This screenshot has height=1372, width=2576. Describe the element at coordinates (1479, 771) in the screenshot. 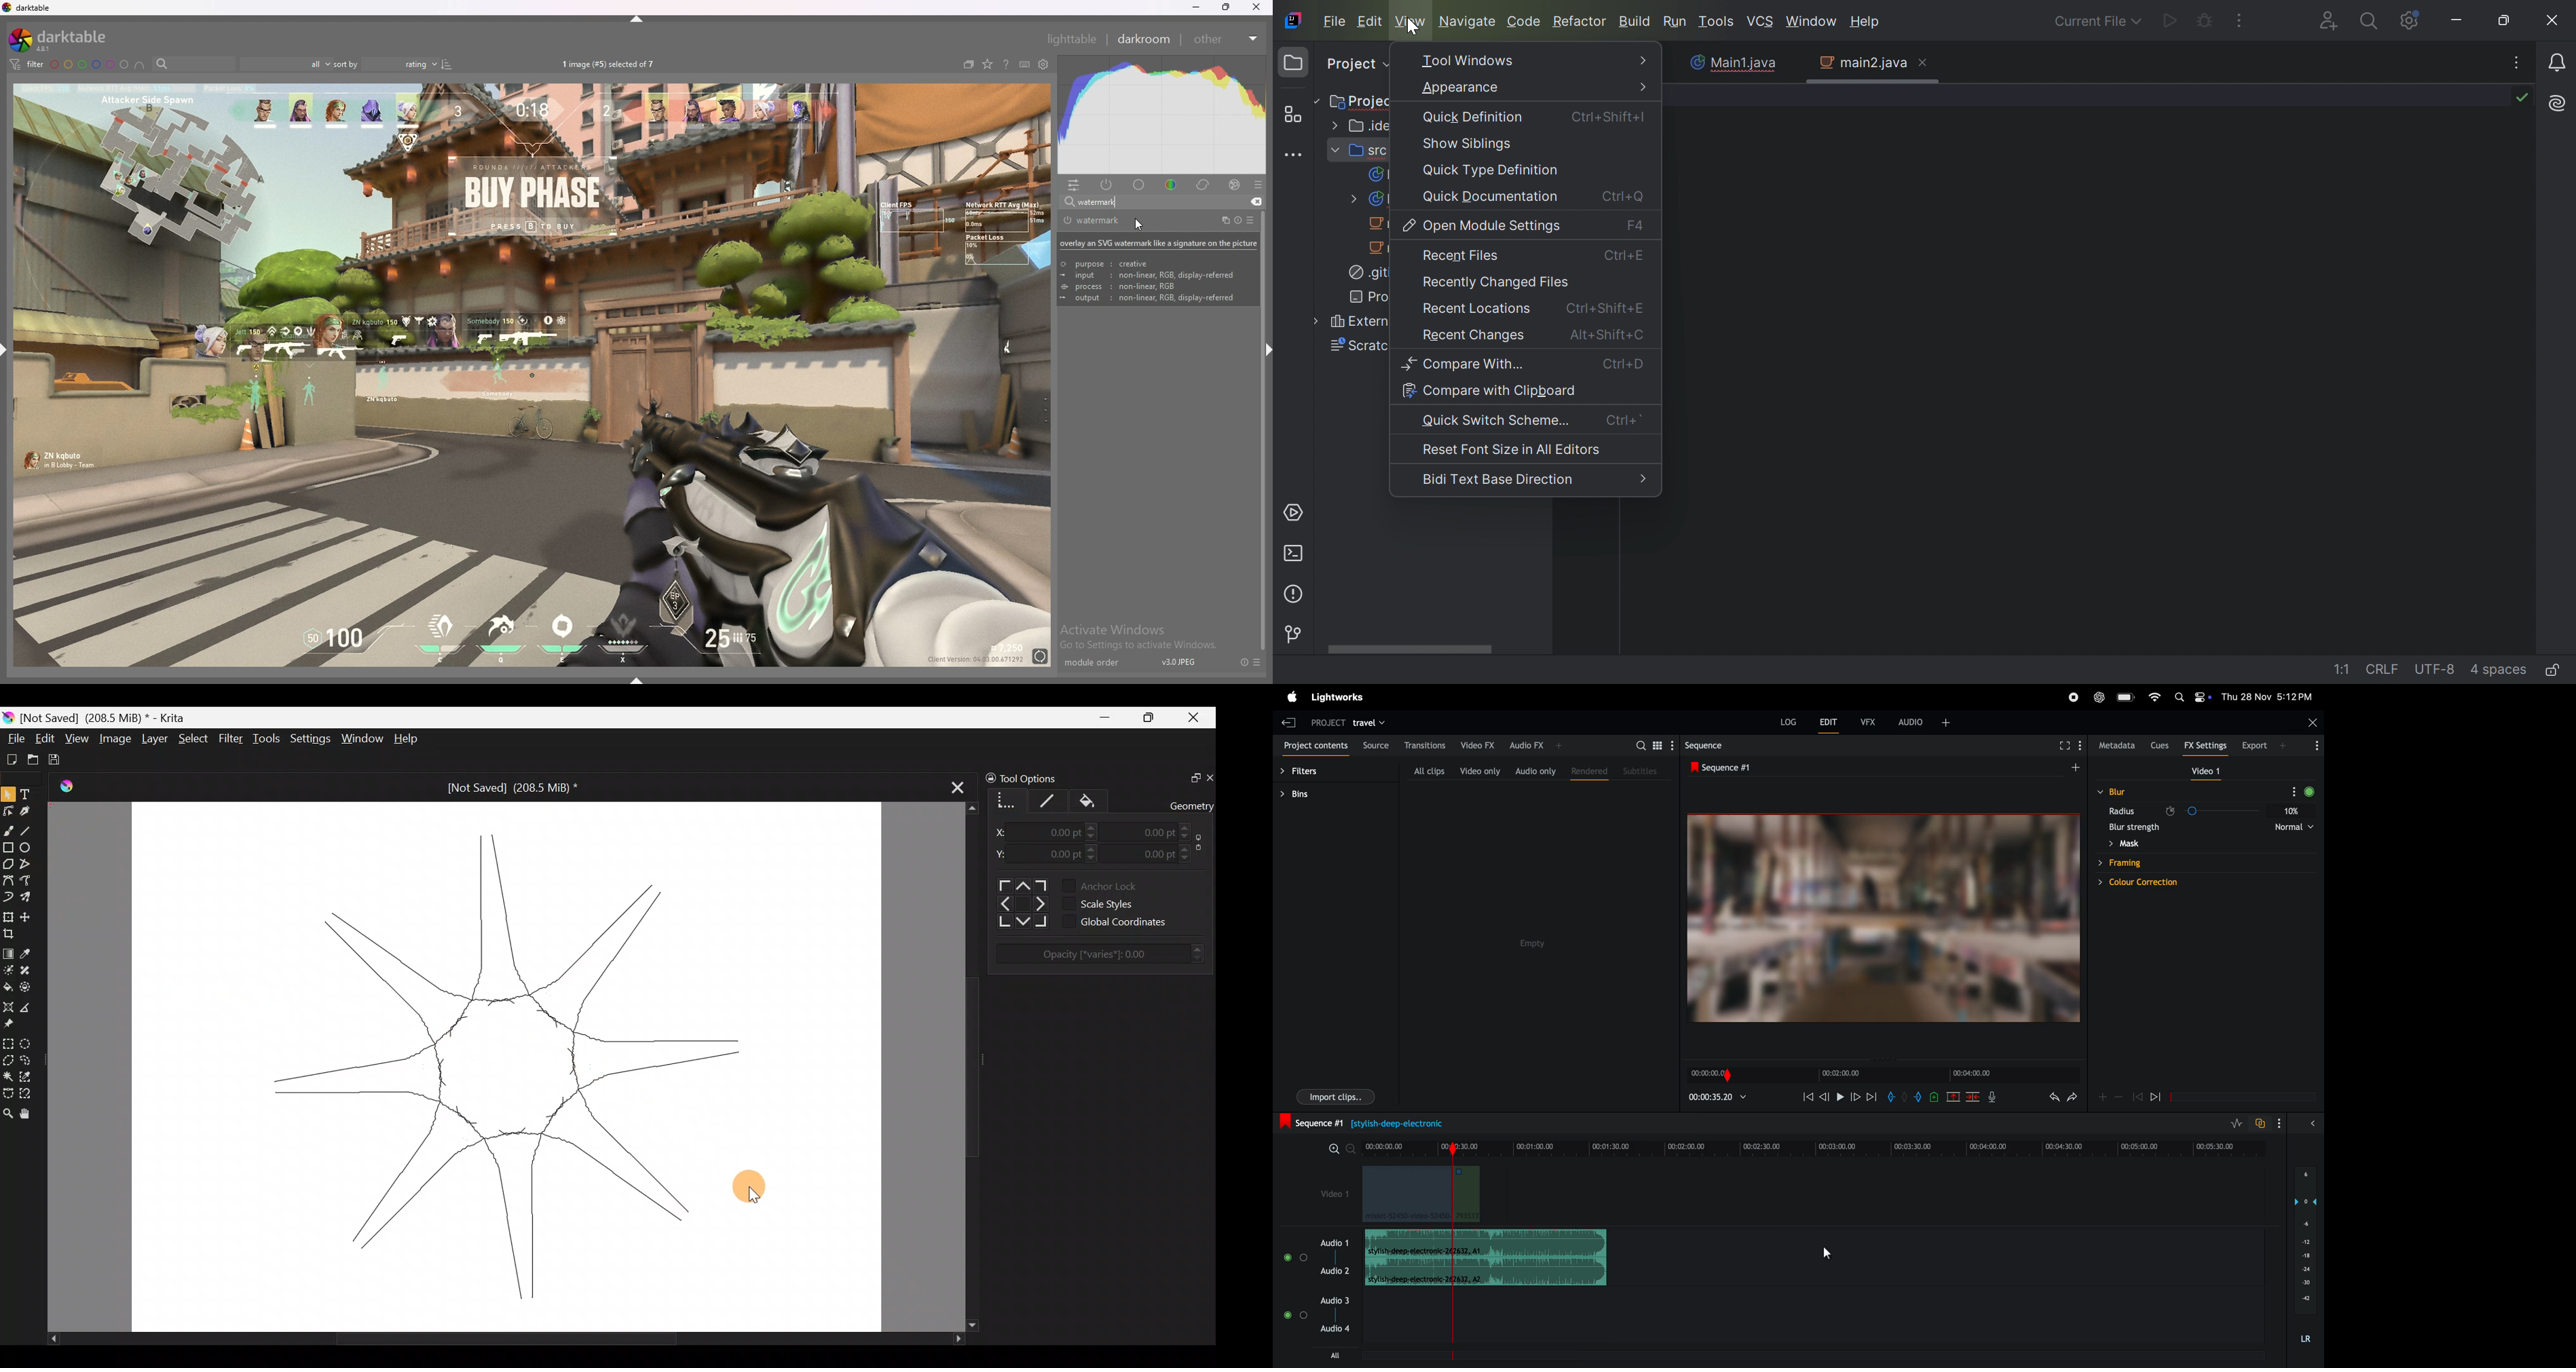

I see `video only` at that location.